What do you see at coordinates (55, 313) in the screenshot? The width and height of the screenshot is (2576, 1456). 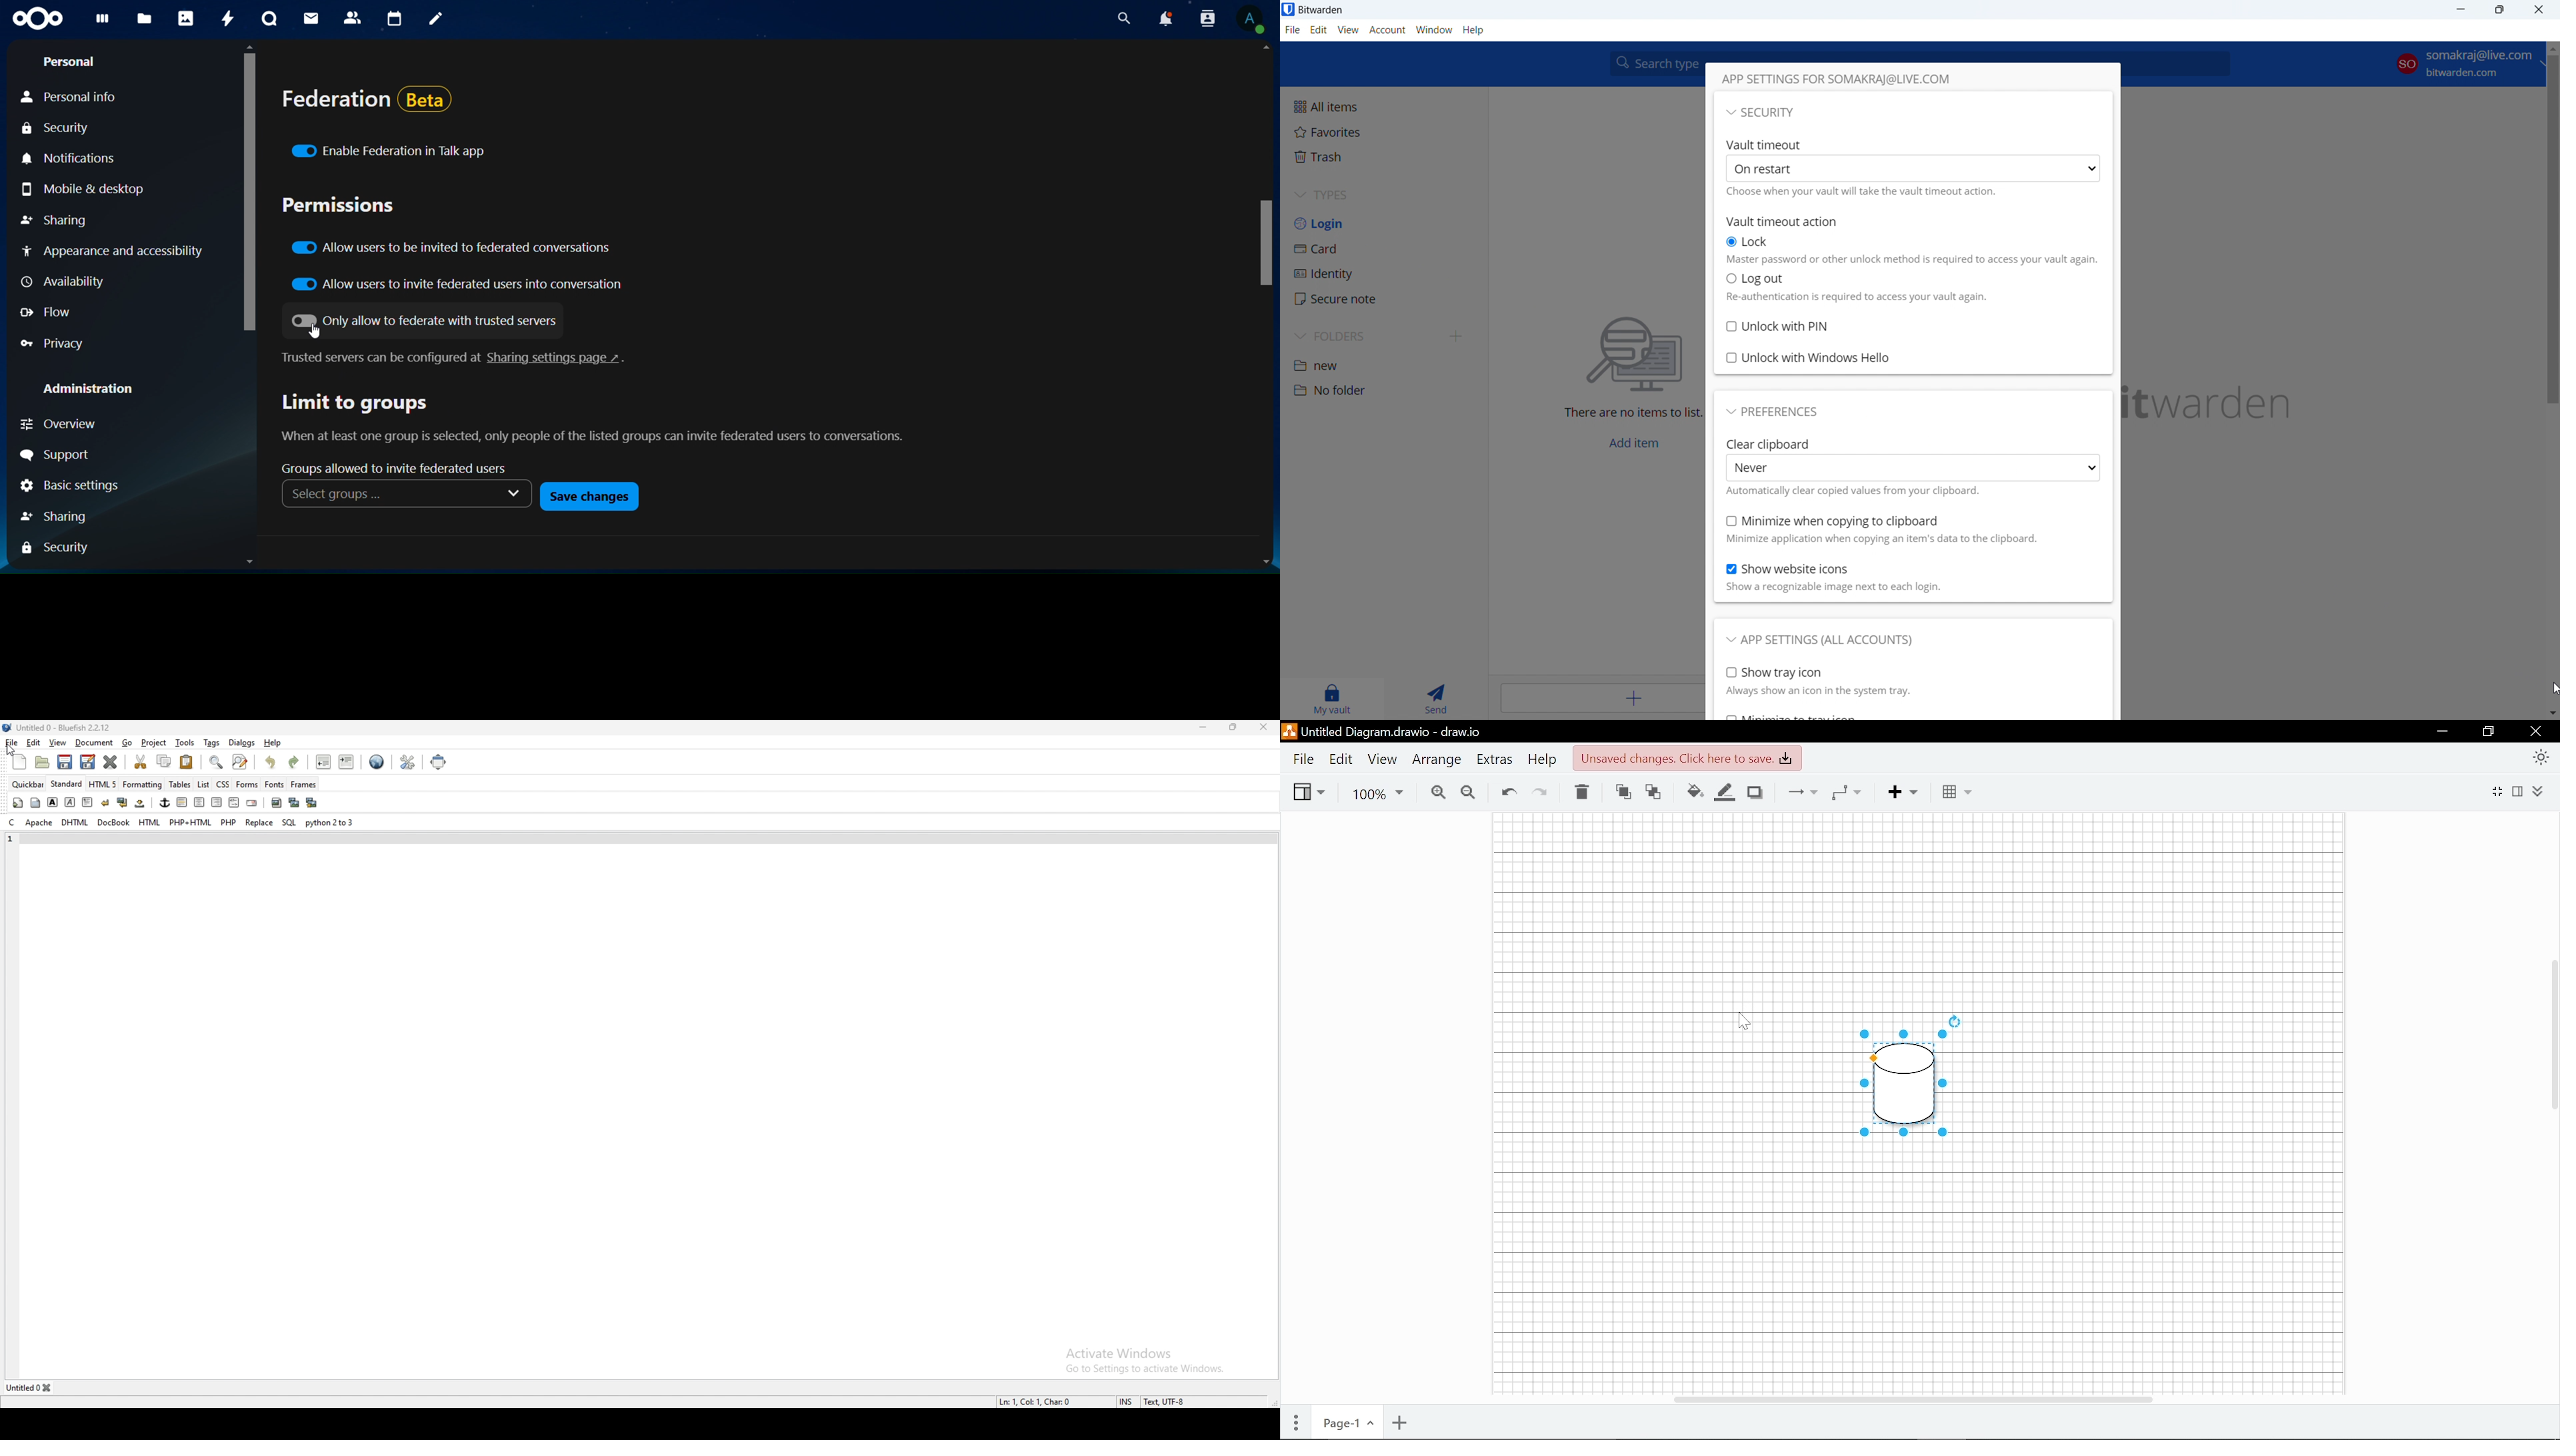 I see `flow` at bounding box center [55, 313].